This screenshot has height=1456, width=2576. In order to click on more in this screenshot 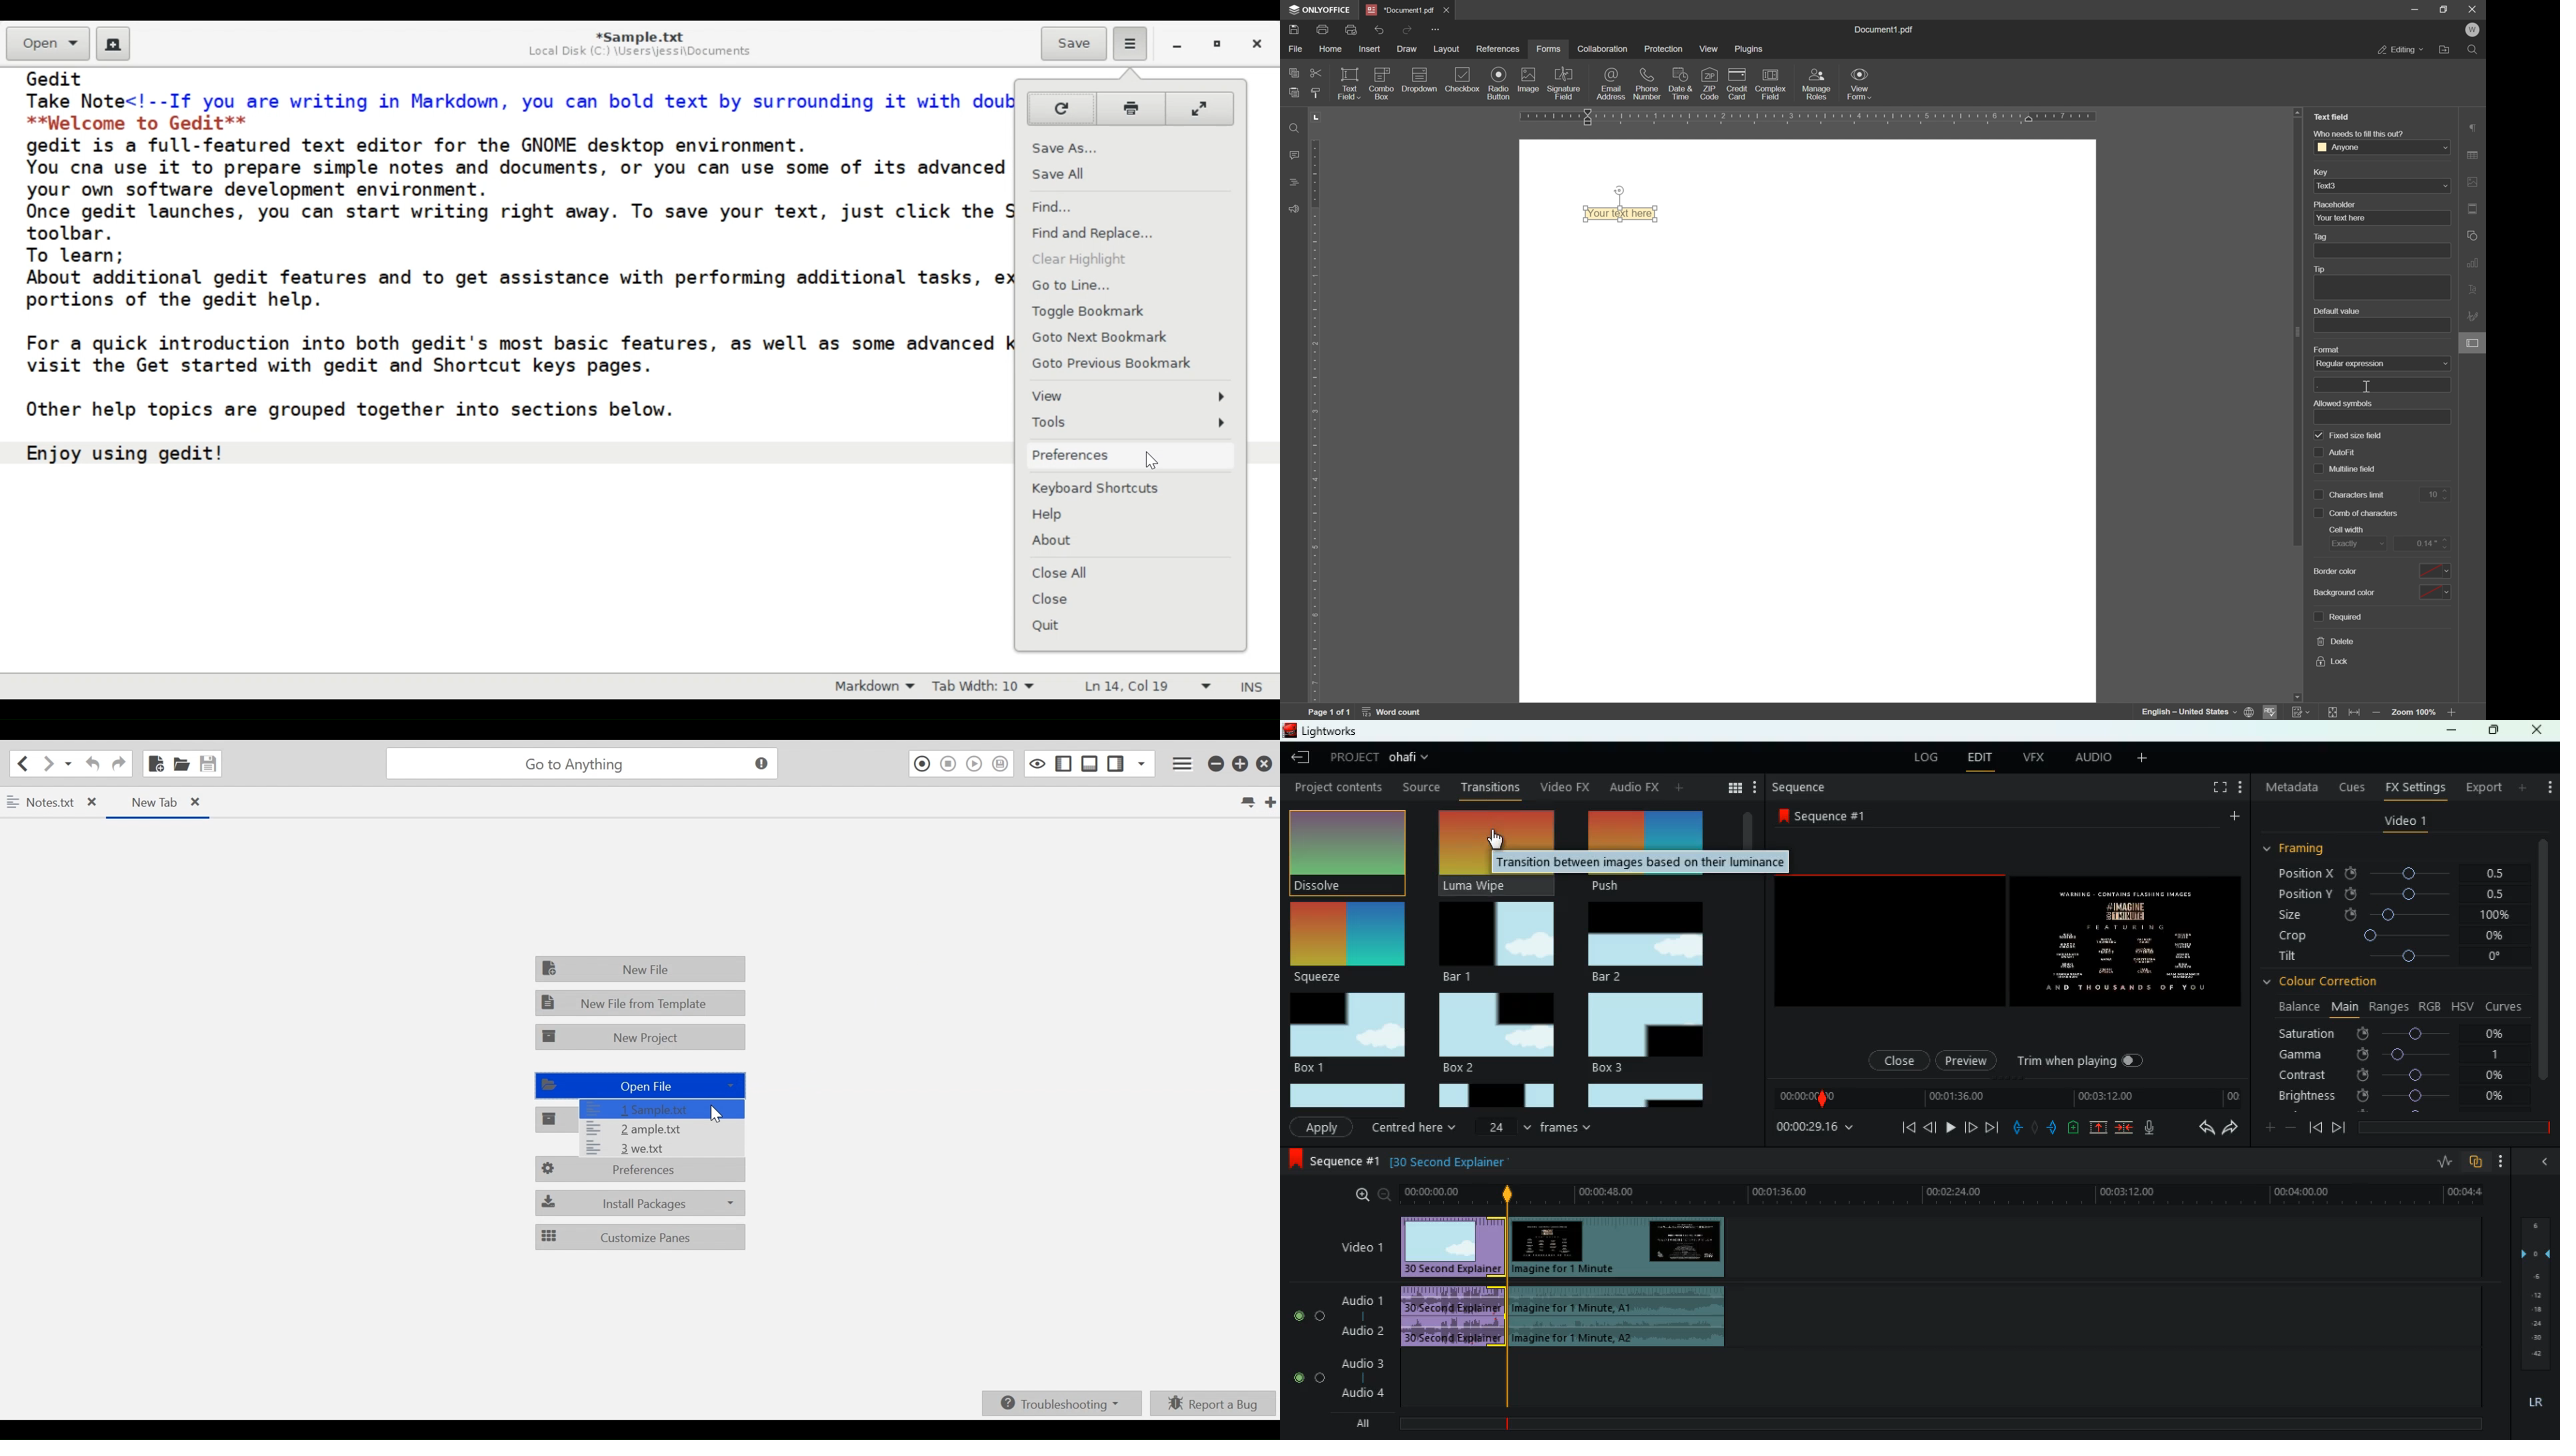, I will do `click(1680, 787)`.